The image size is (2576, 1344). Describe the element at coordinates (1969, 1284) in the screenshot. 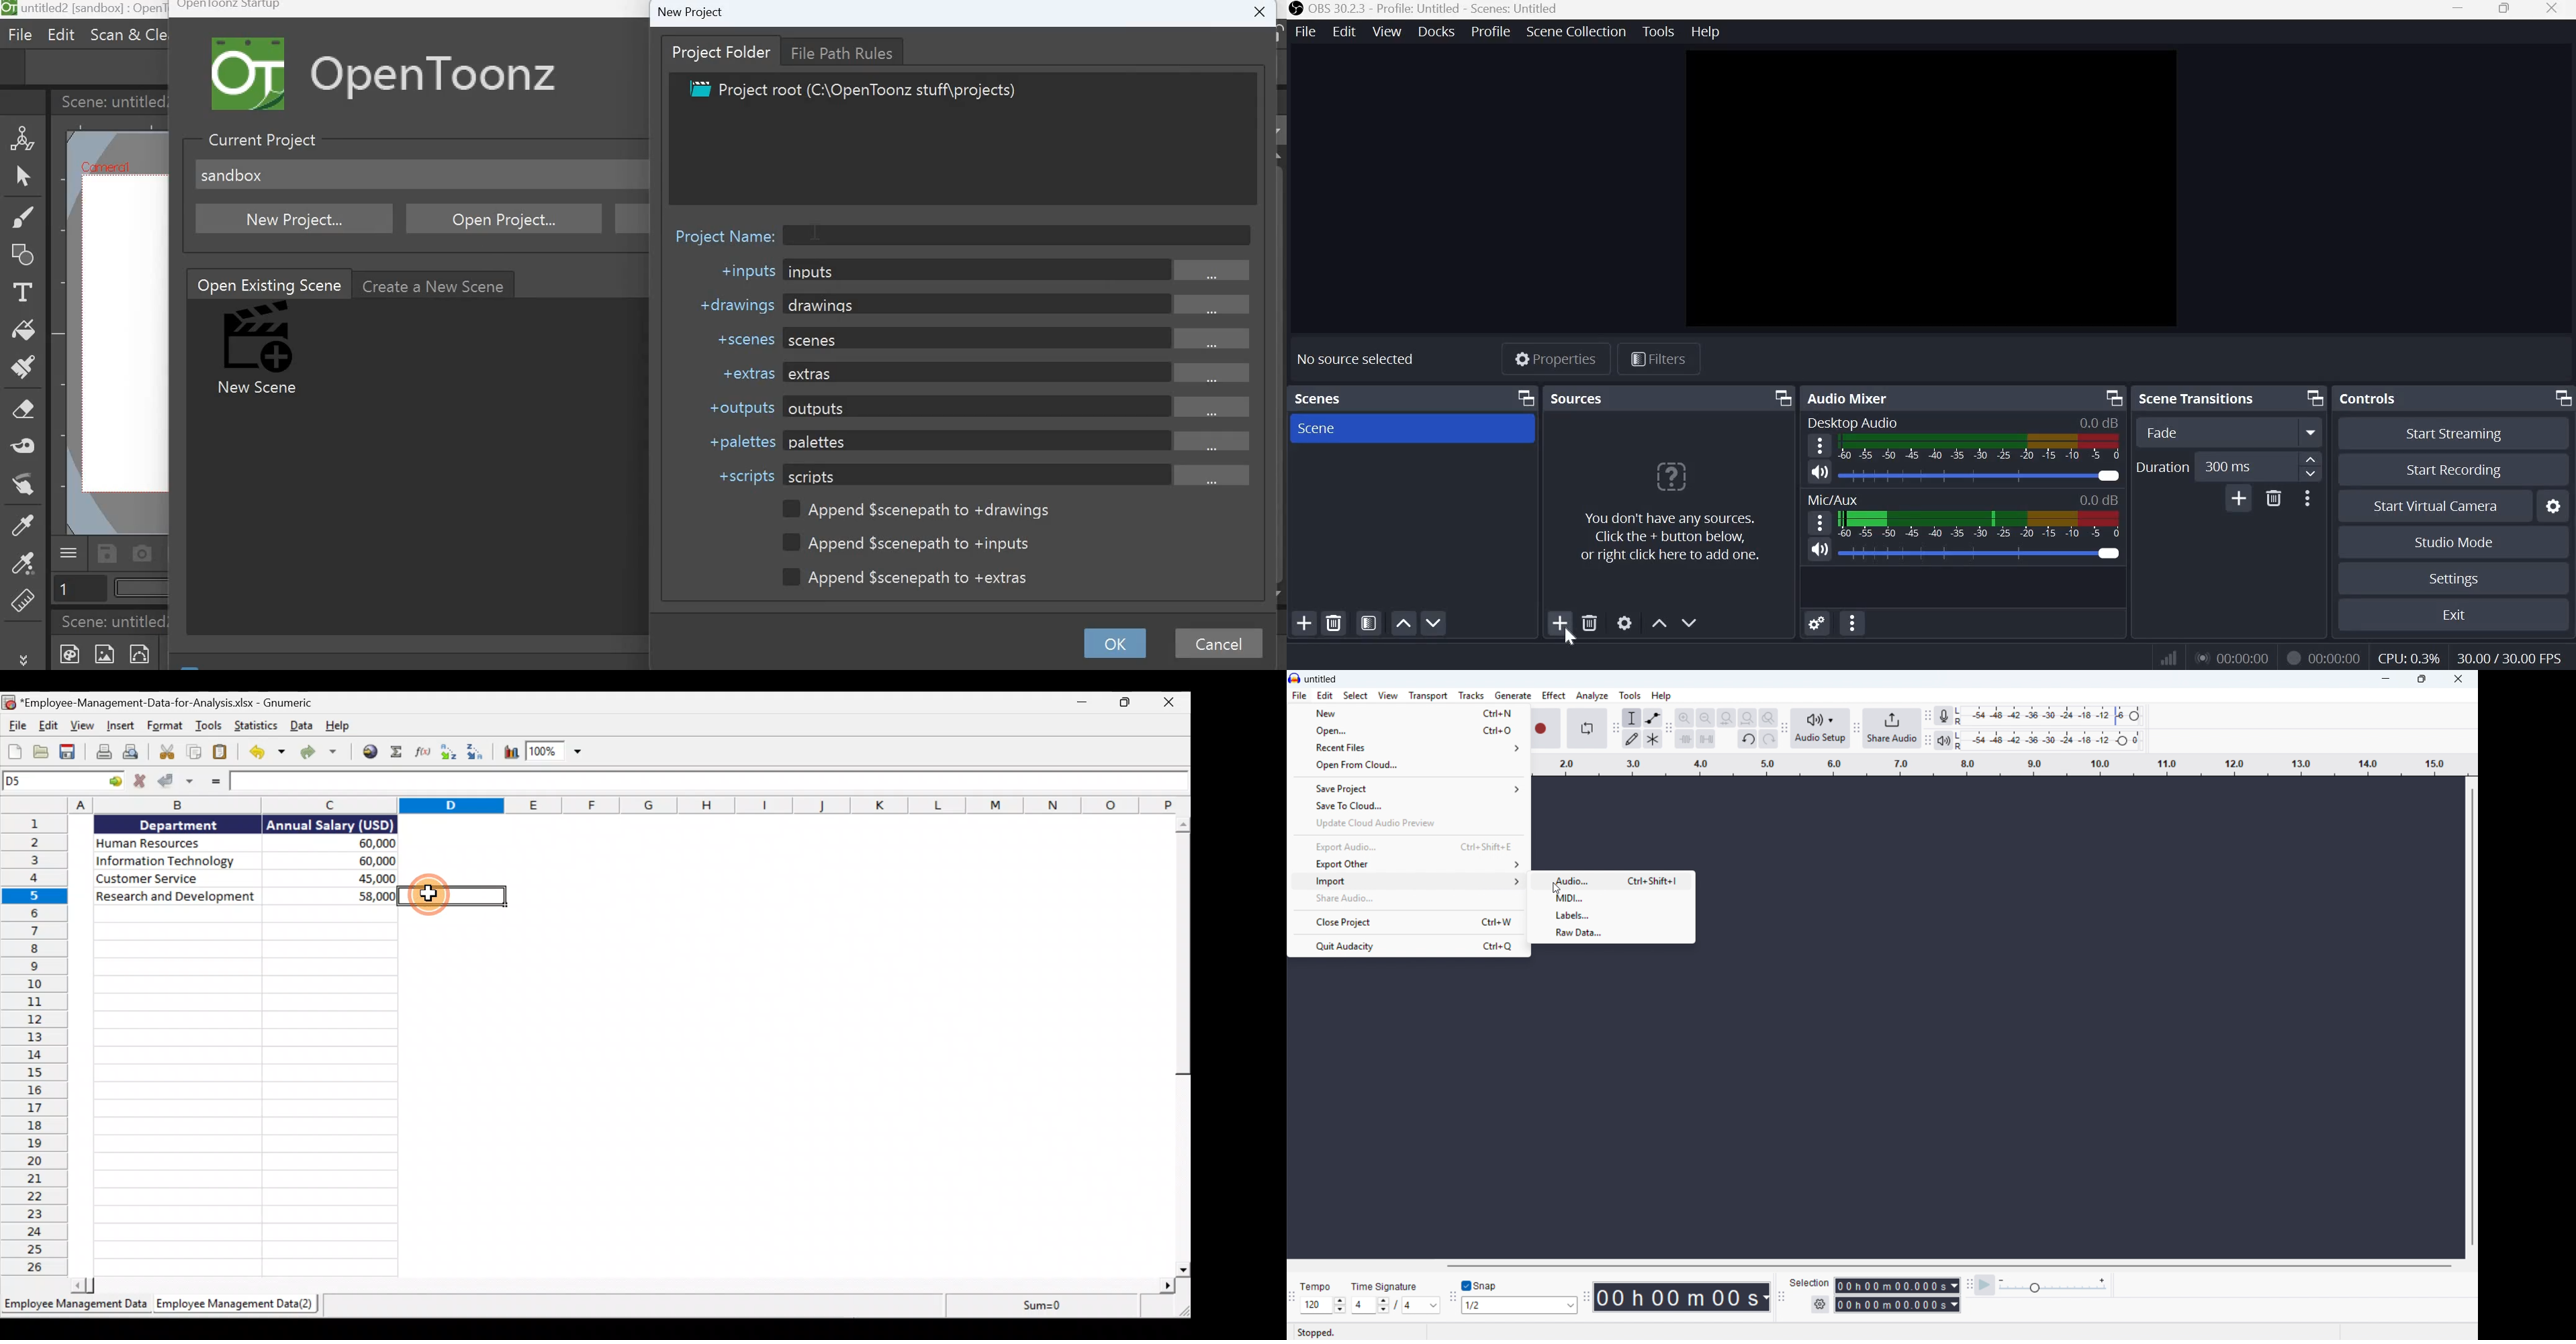

I see `Play at speed toolbar ` at that location.